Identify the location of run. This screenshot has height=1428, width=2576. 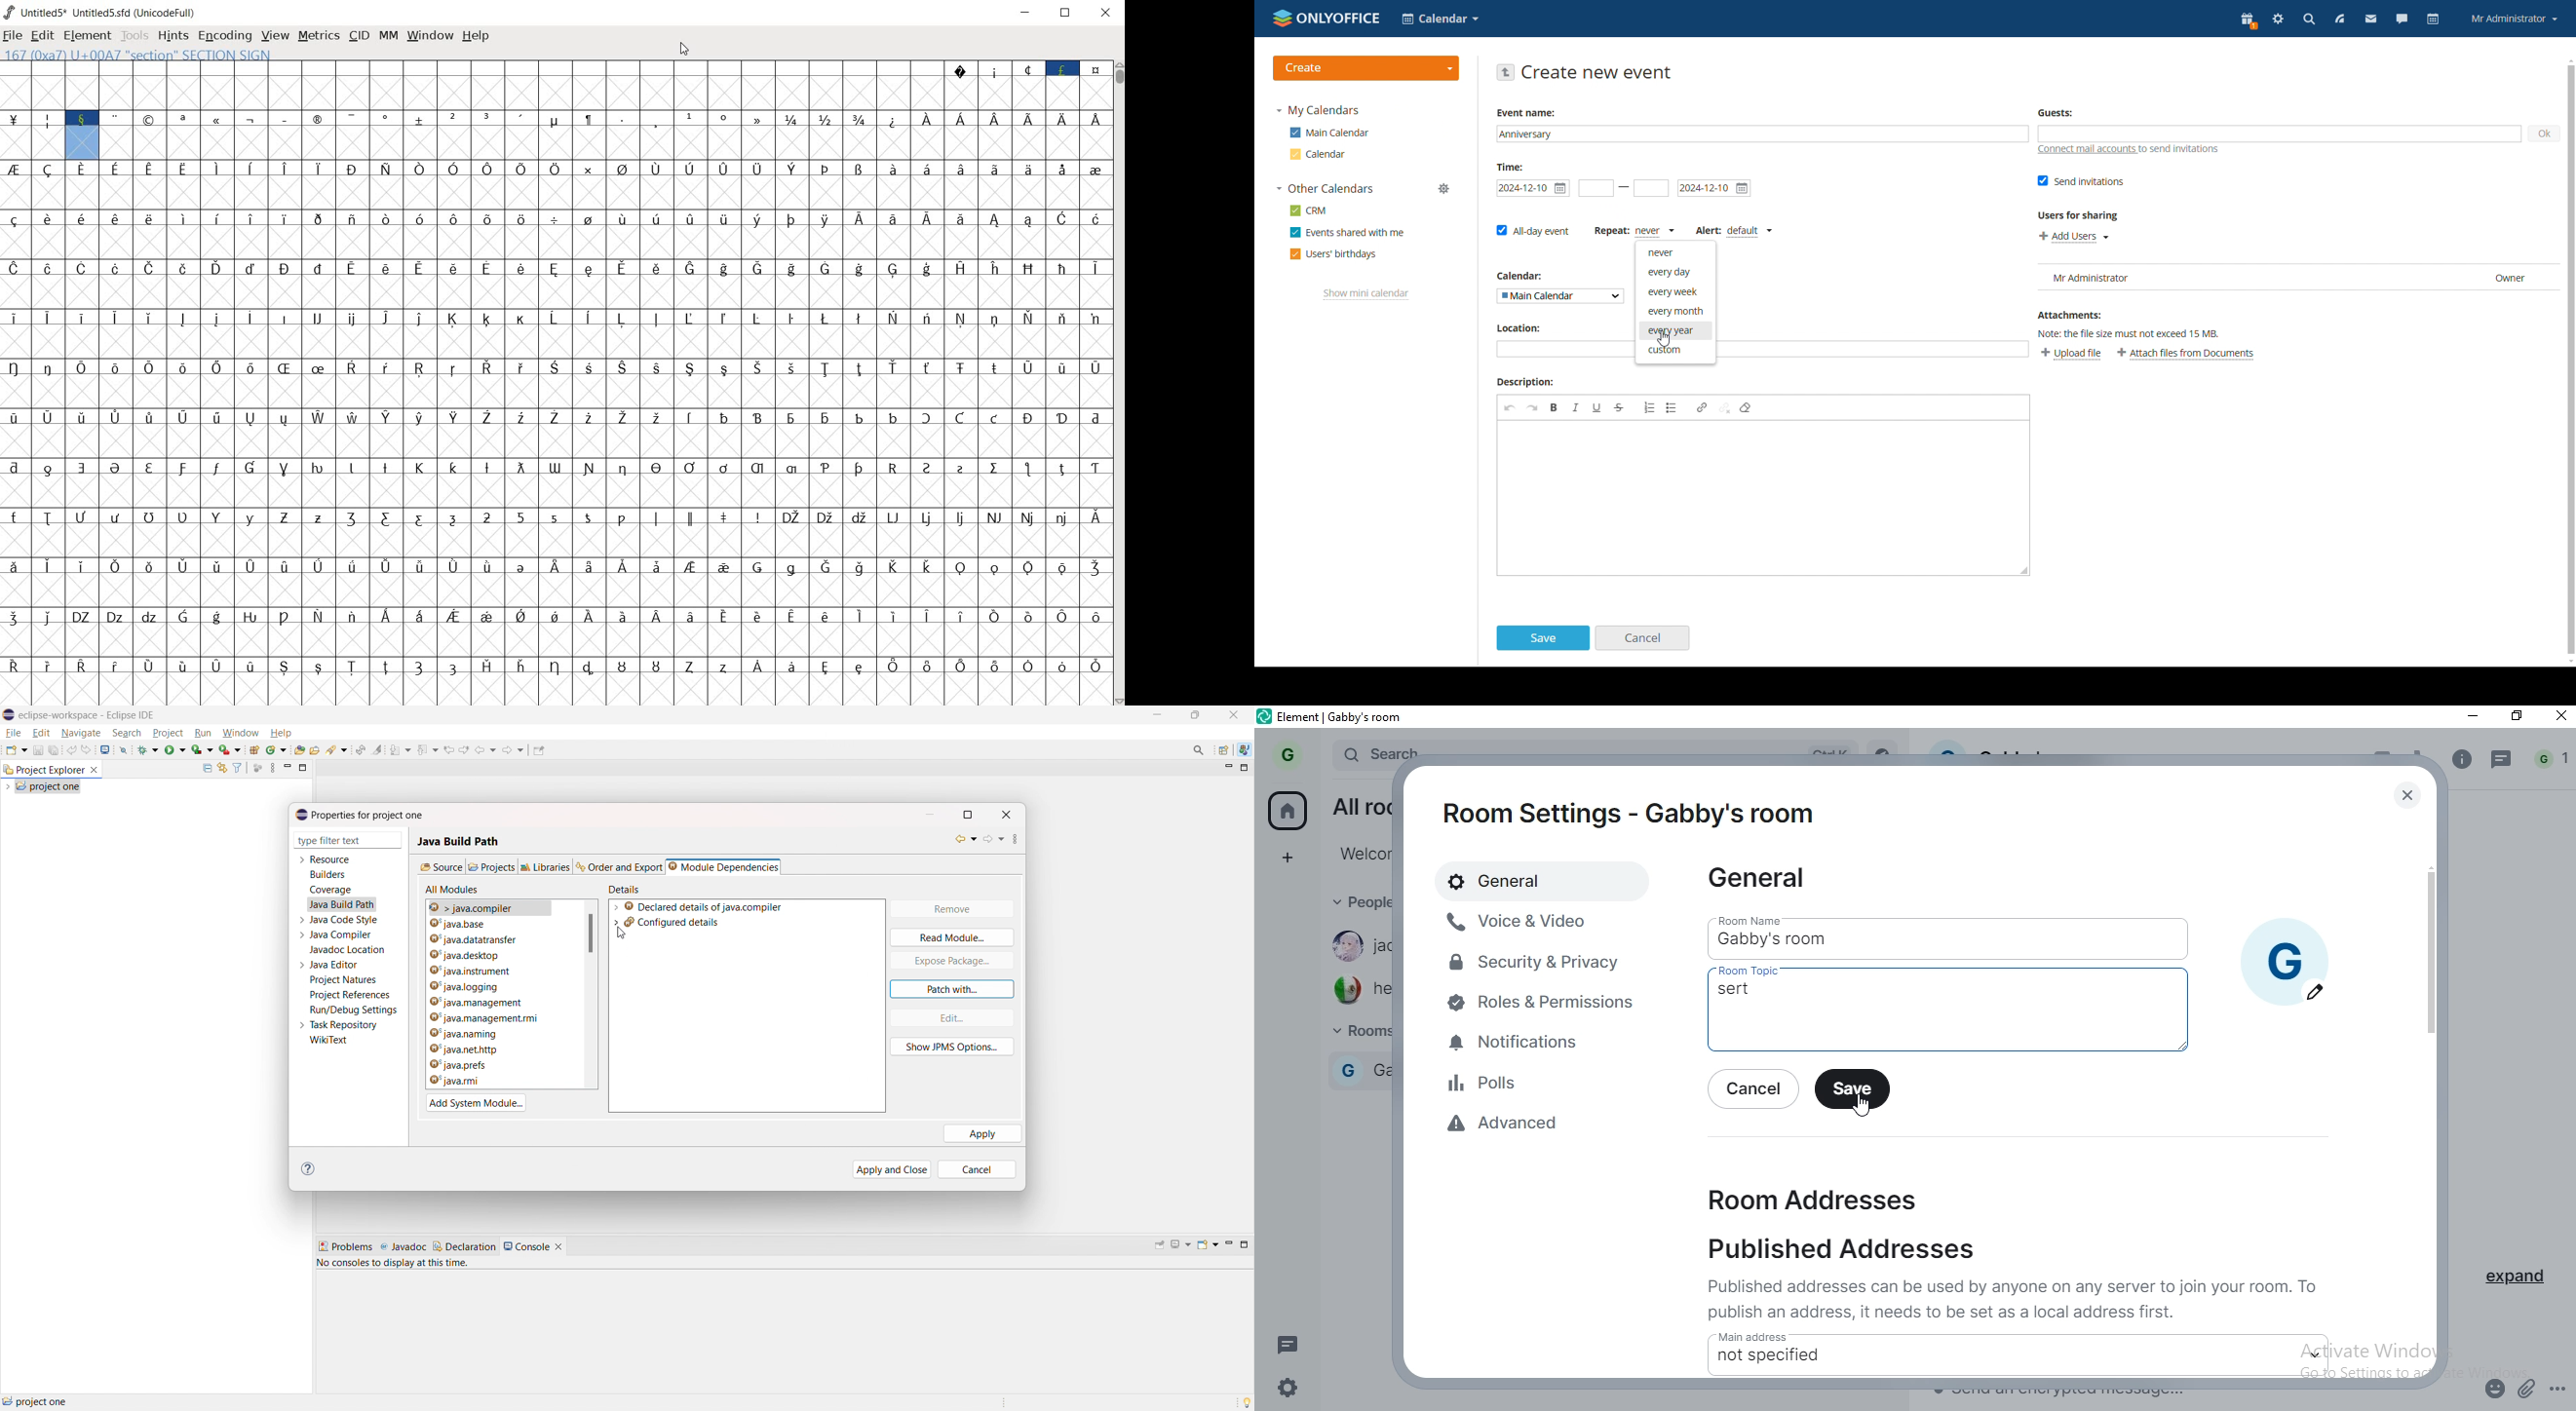
(175, 749).